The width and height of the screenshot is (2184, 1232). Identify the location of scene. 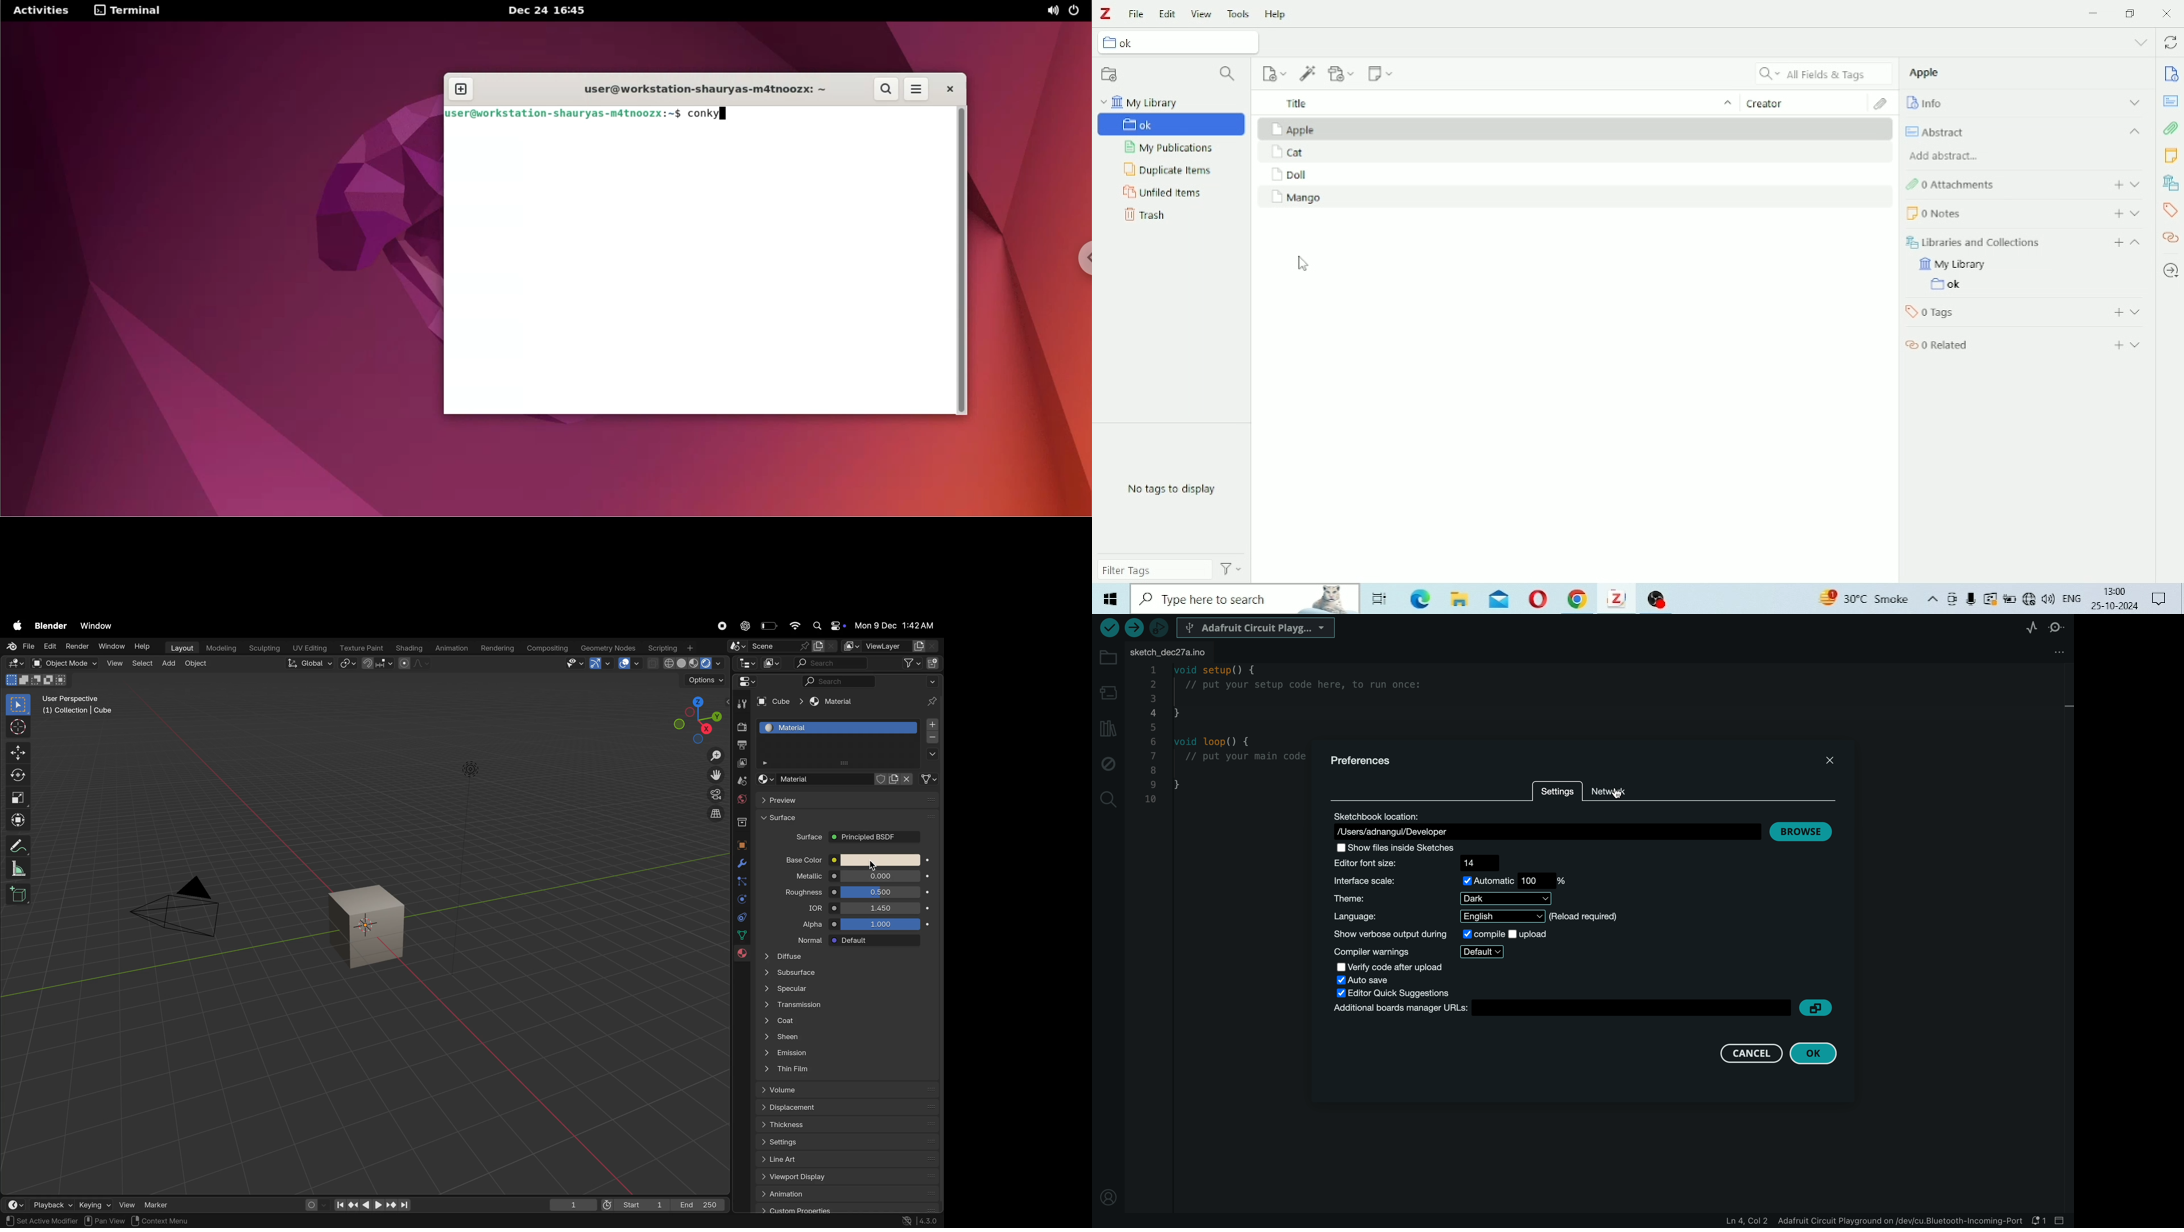
(741, 781).